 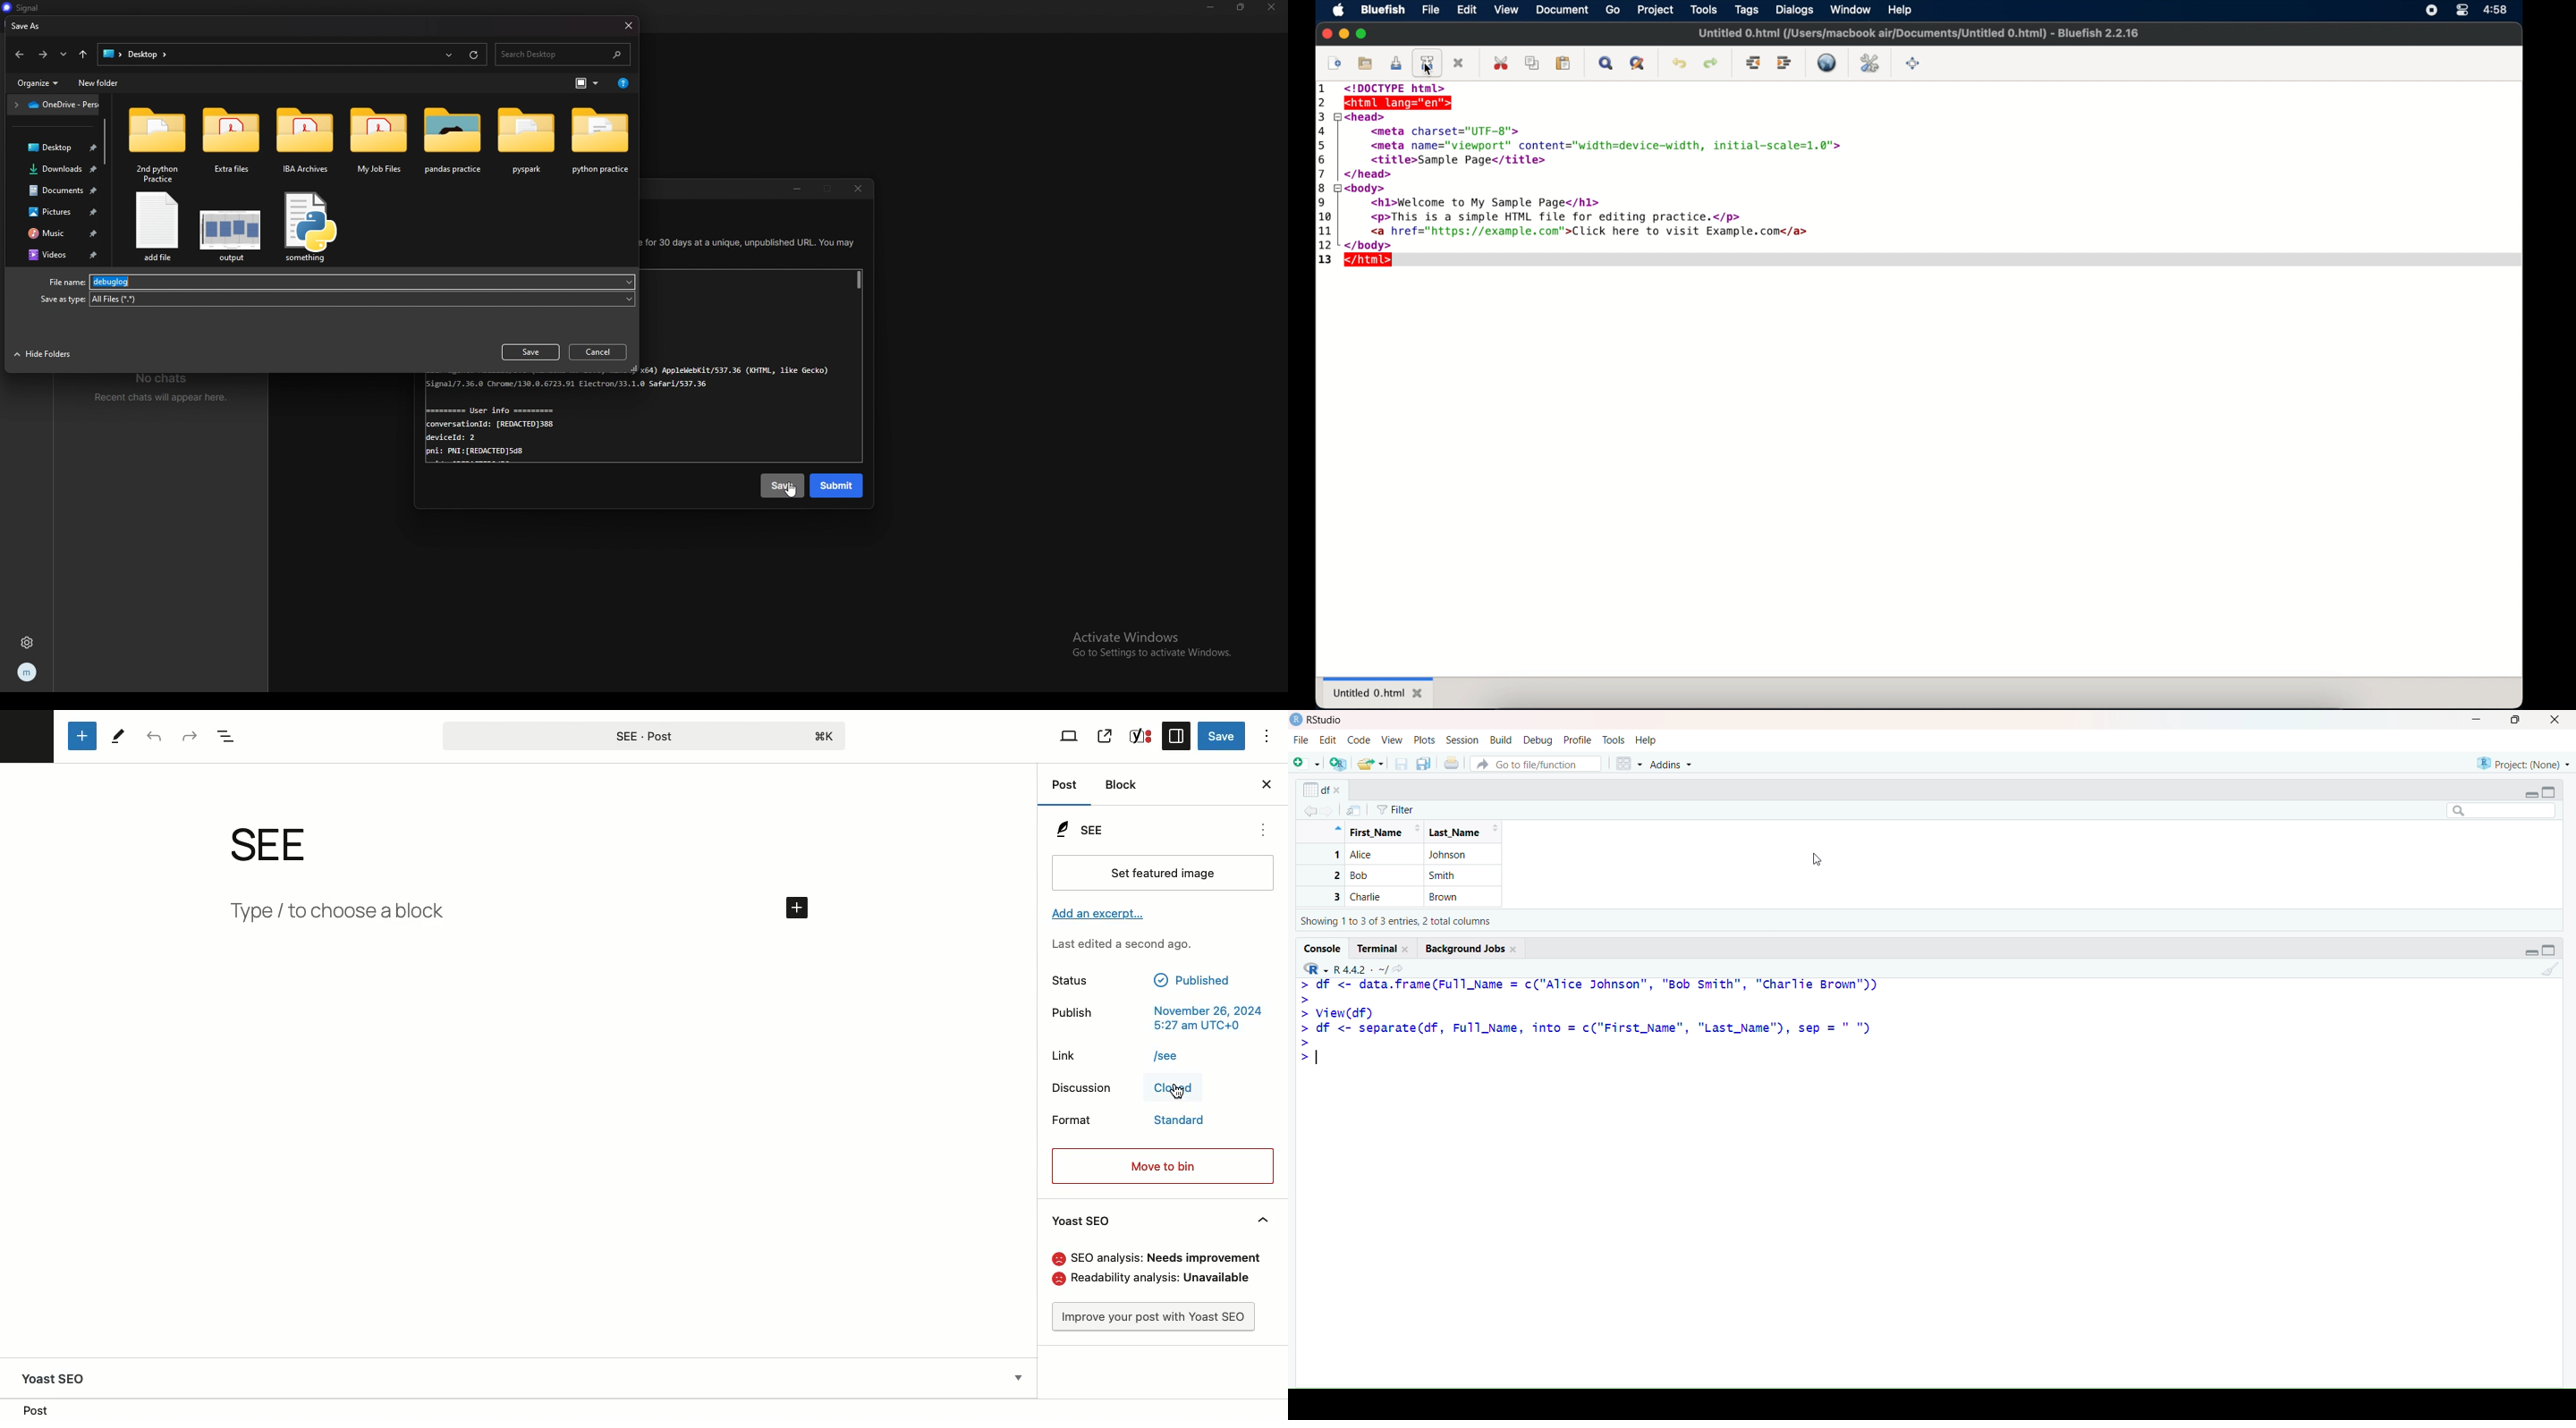 What do you see at coordinates (2522, 759) in the screenshot?
I see `Project (None)` at bounding box center [2522, 759].